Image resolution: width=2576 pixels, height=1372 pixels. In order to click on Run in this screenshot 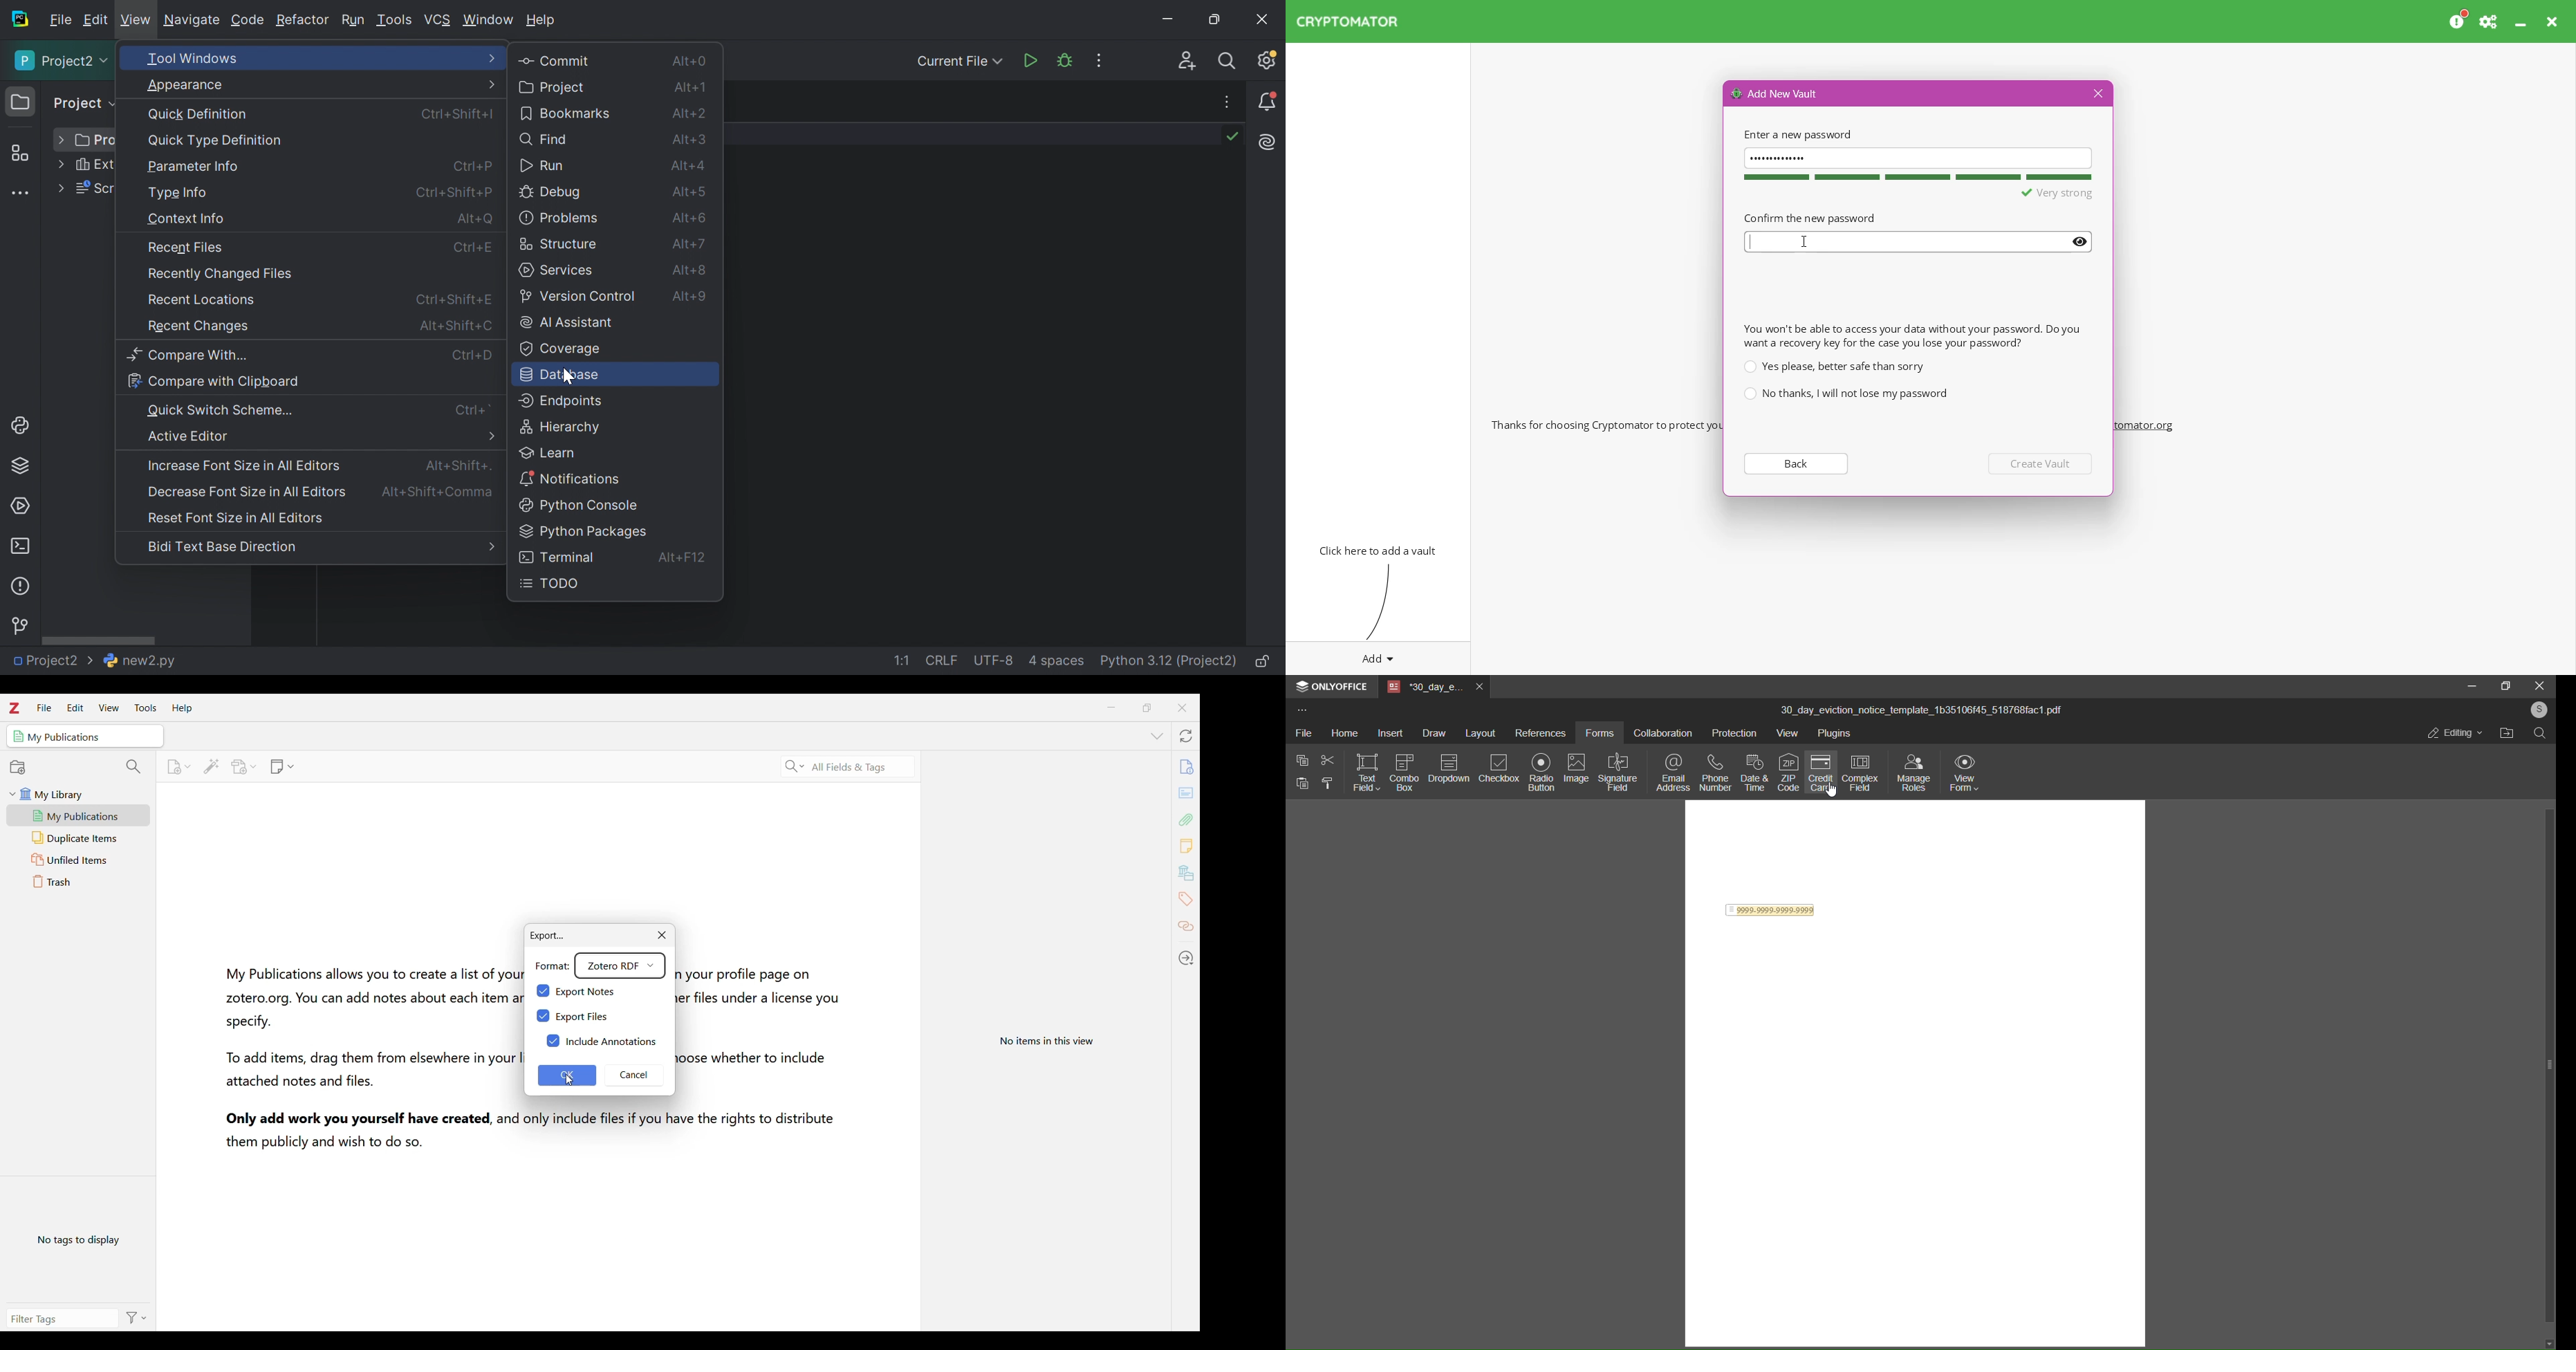, I will do `click(354, 22)`.